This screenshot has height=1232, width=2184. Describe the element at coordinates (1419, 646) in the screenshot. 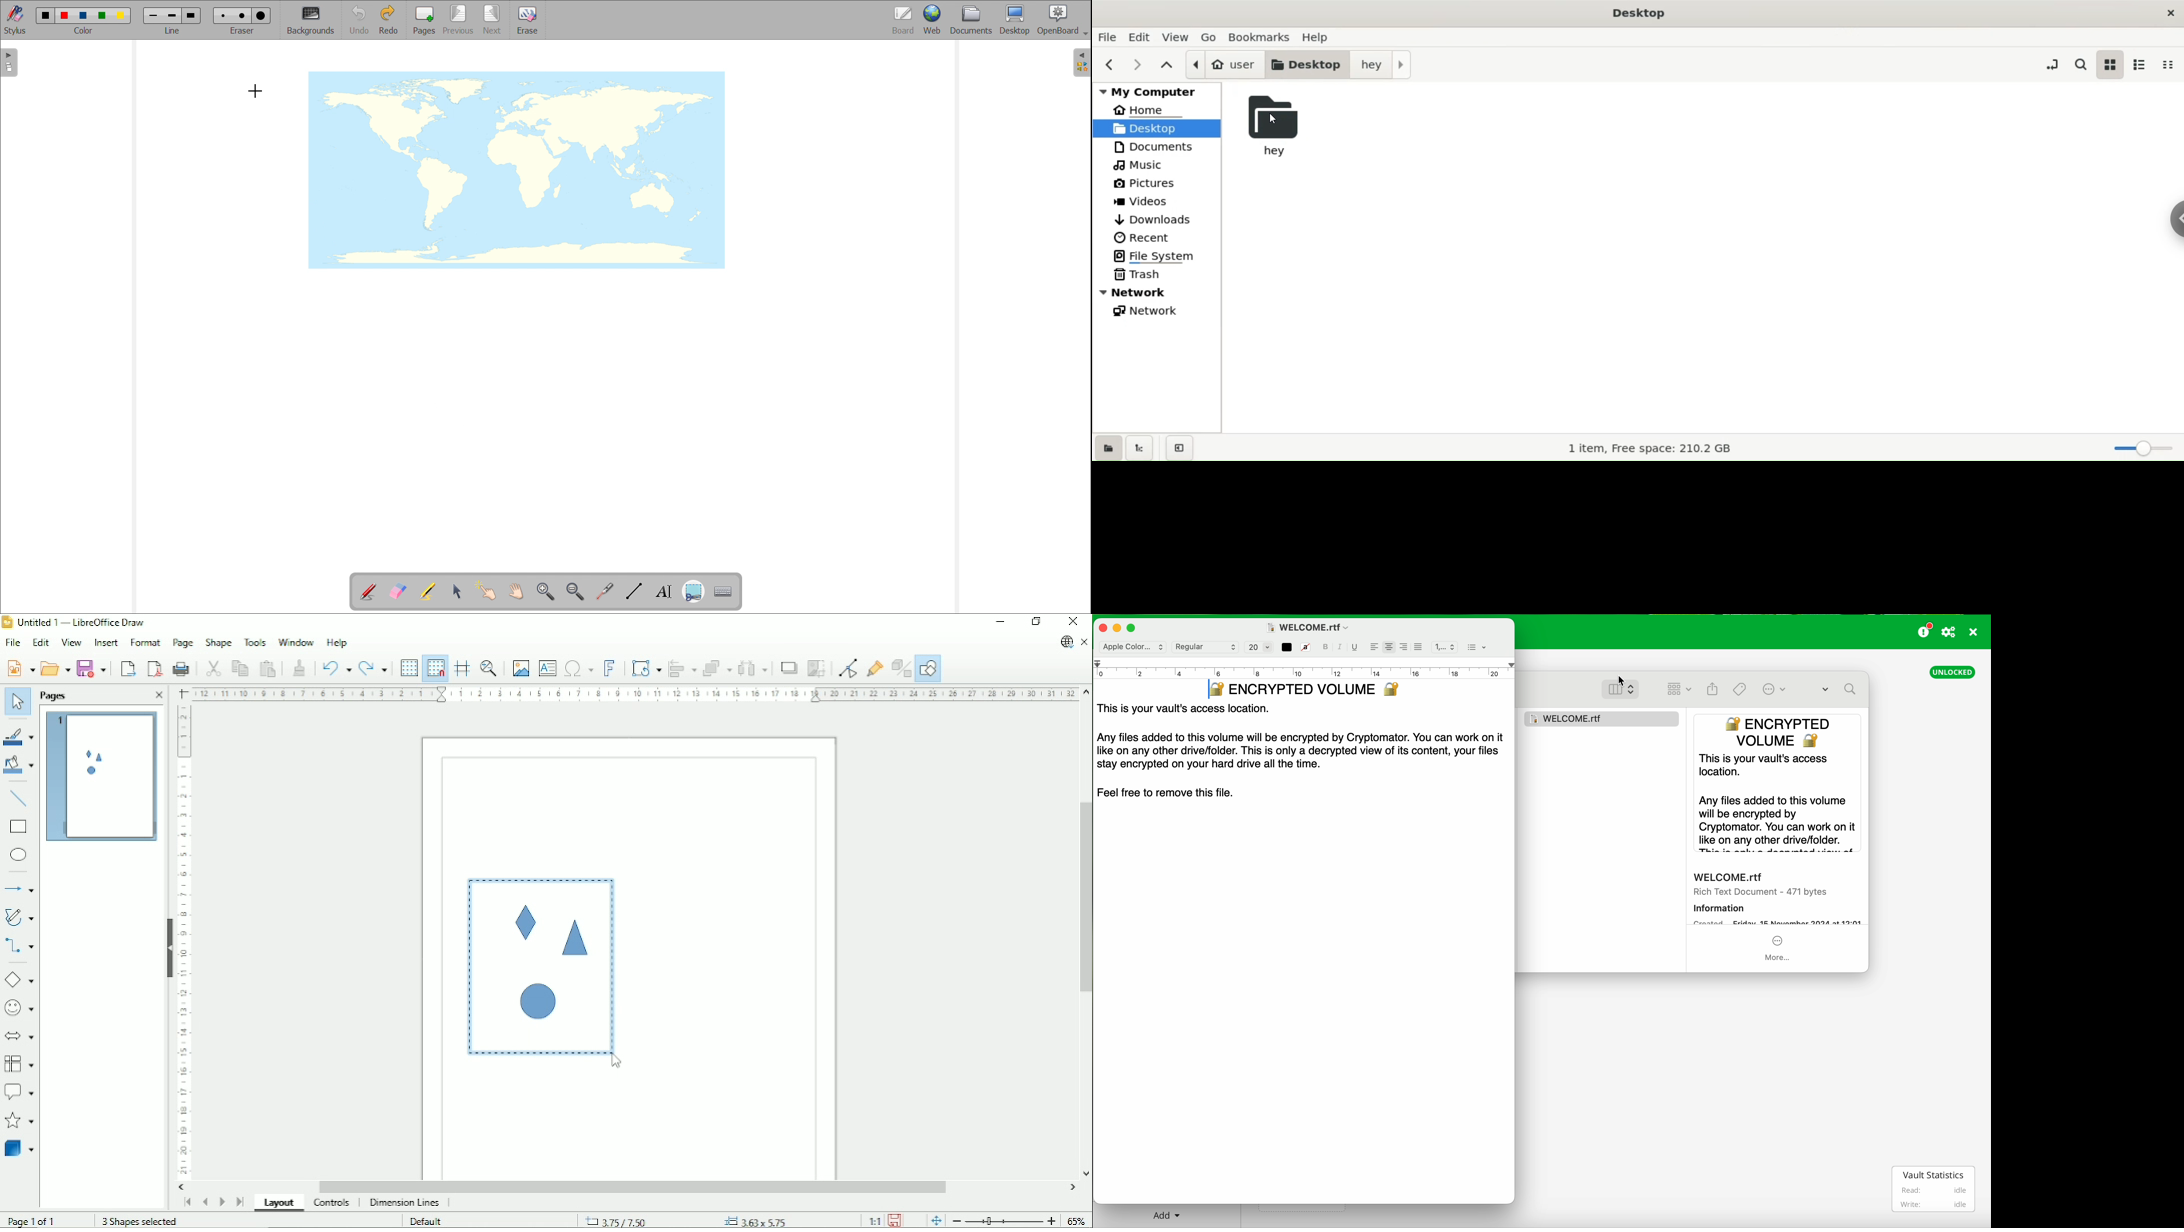

I see `justified` at that location.